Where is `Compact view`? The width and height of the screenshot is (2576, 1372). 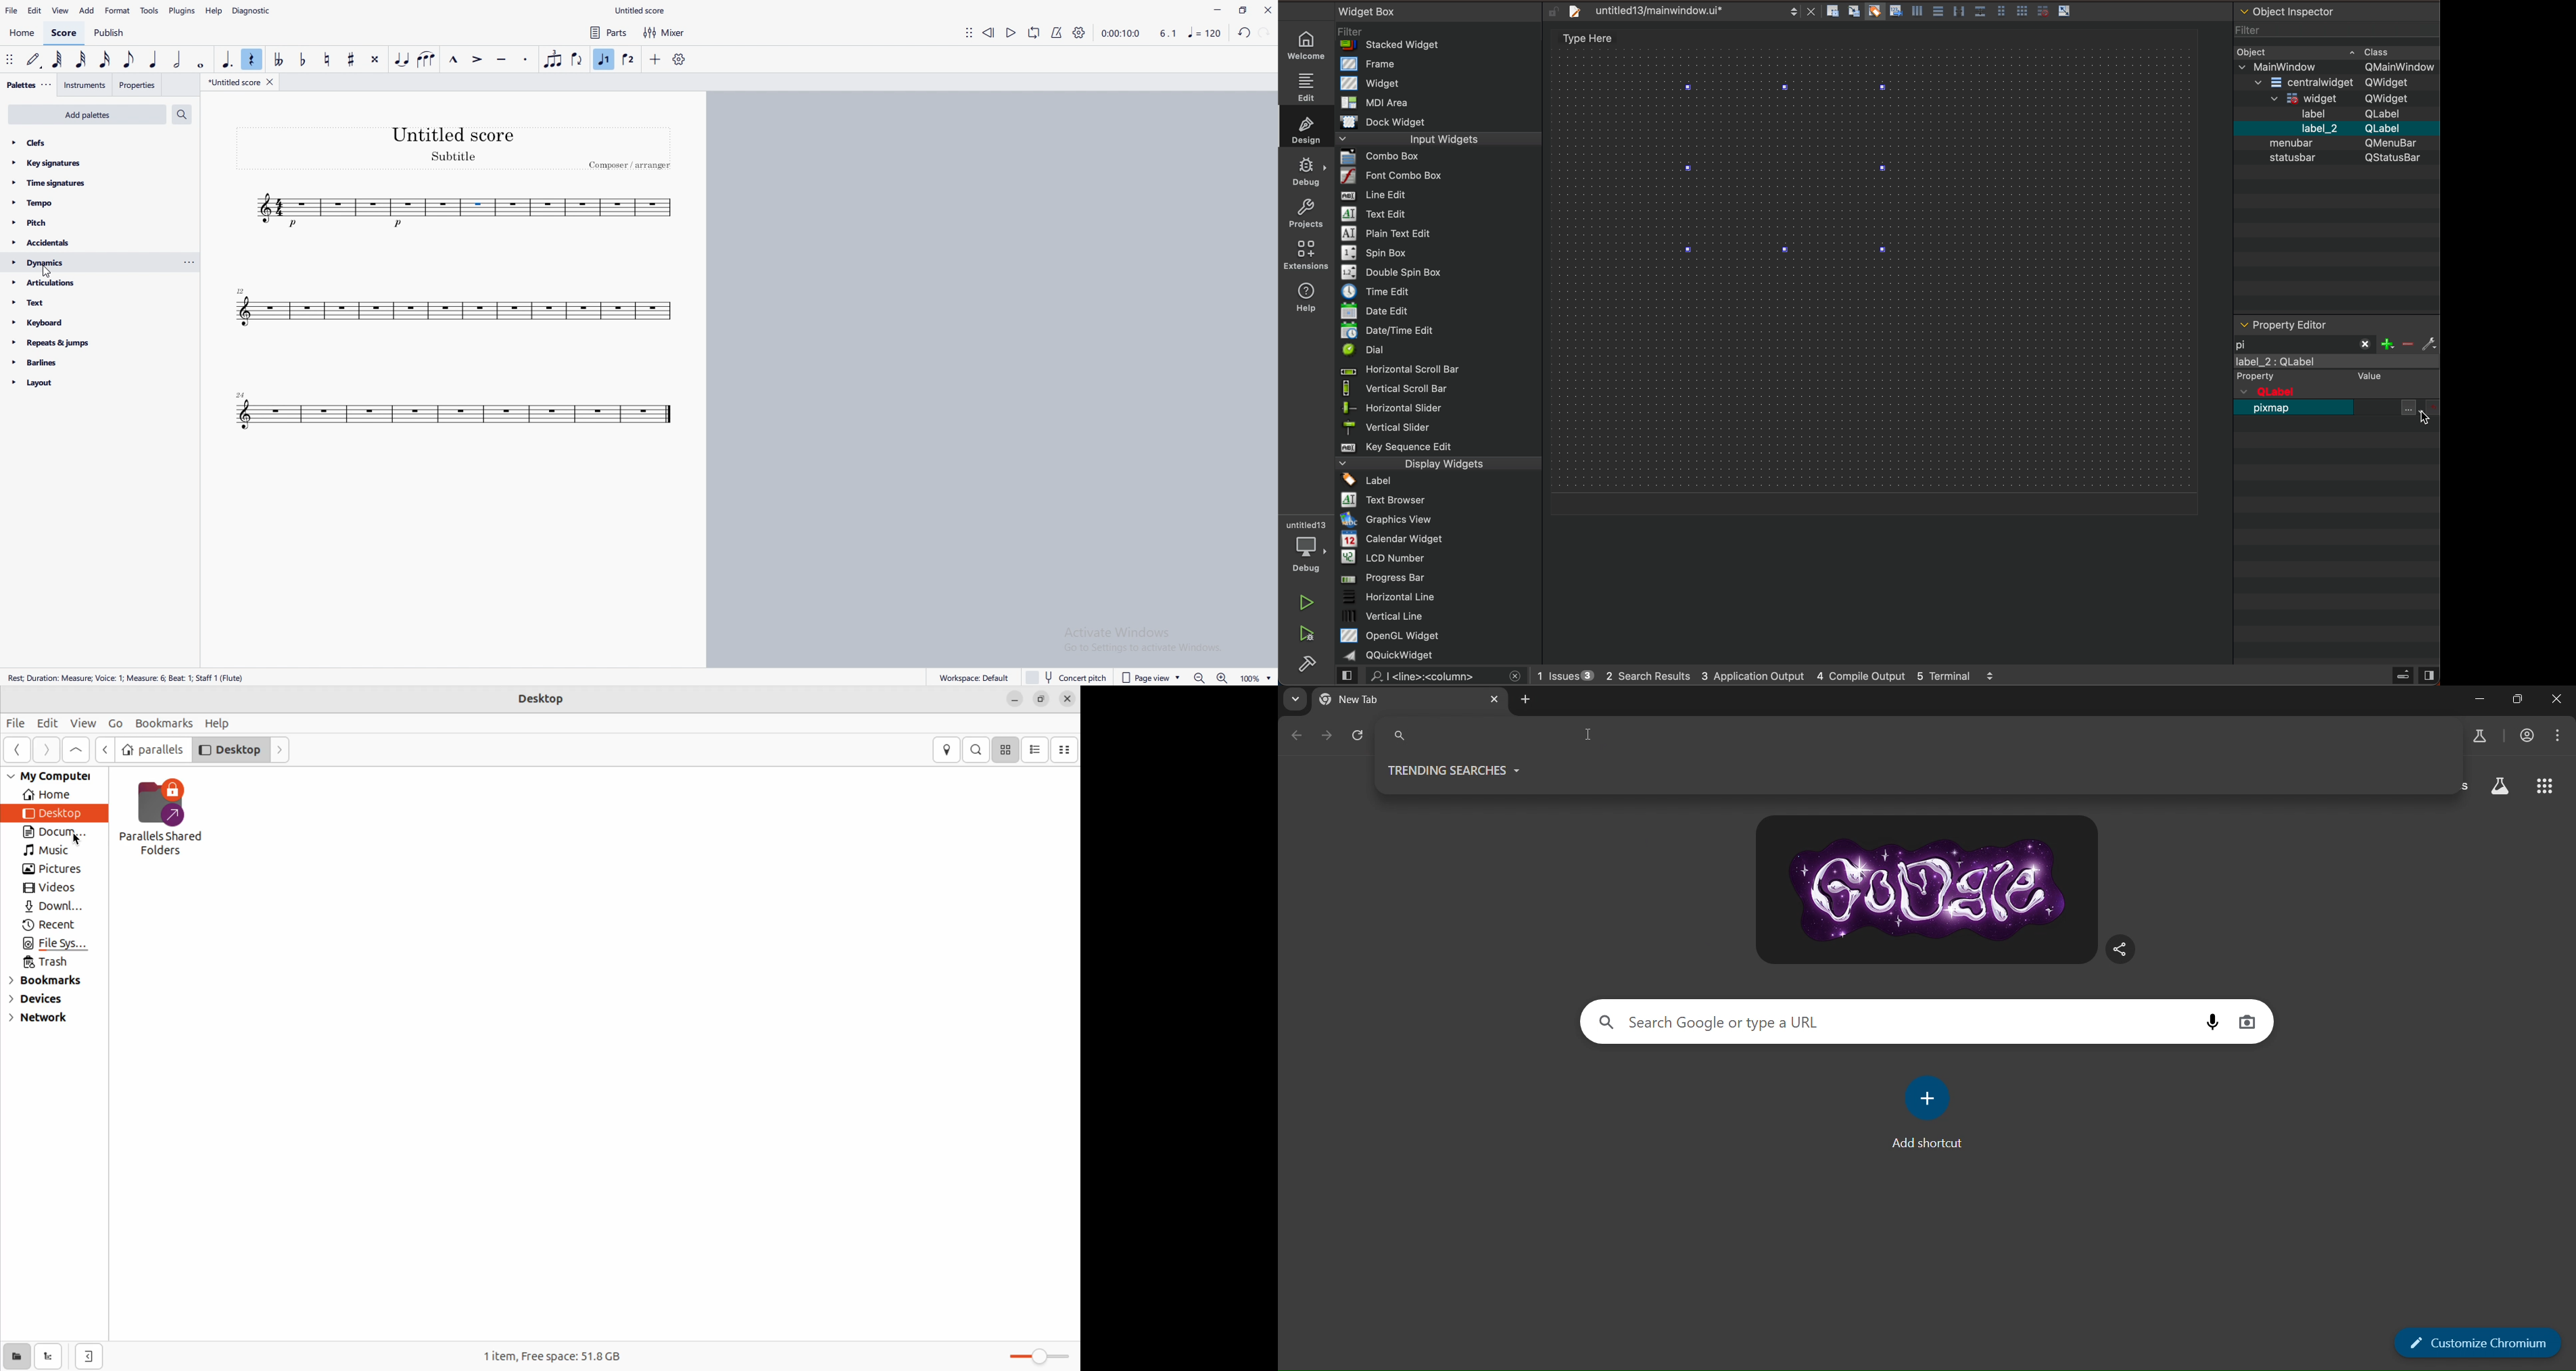 Compact view is located at coordinates (1067, 750).